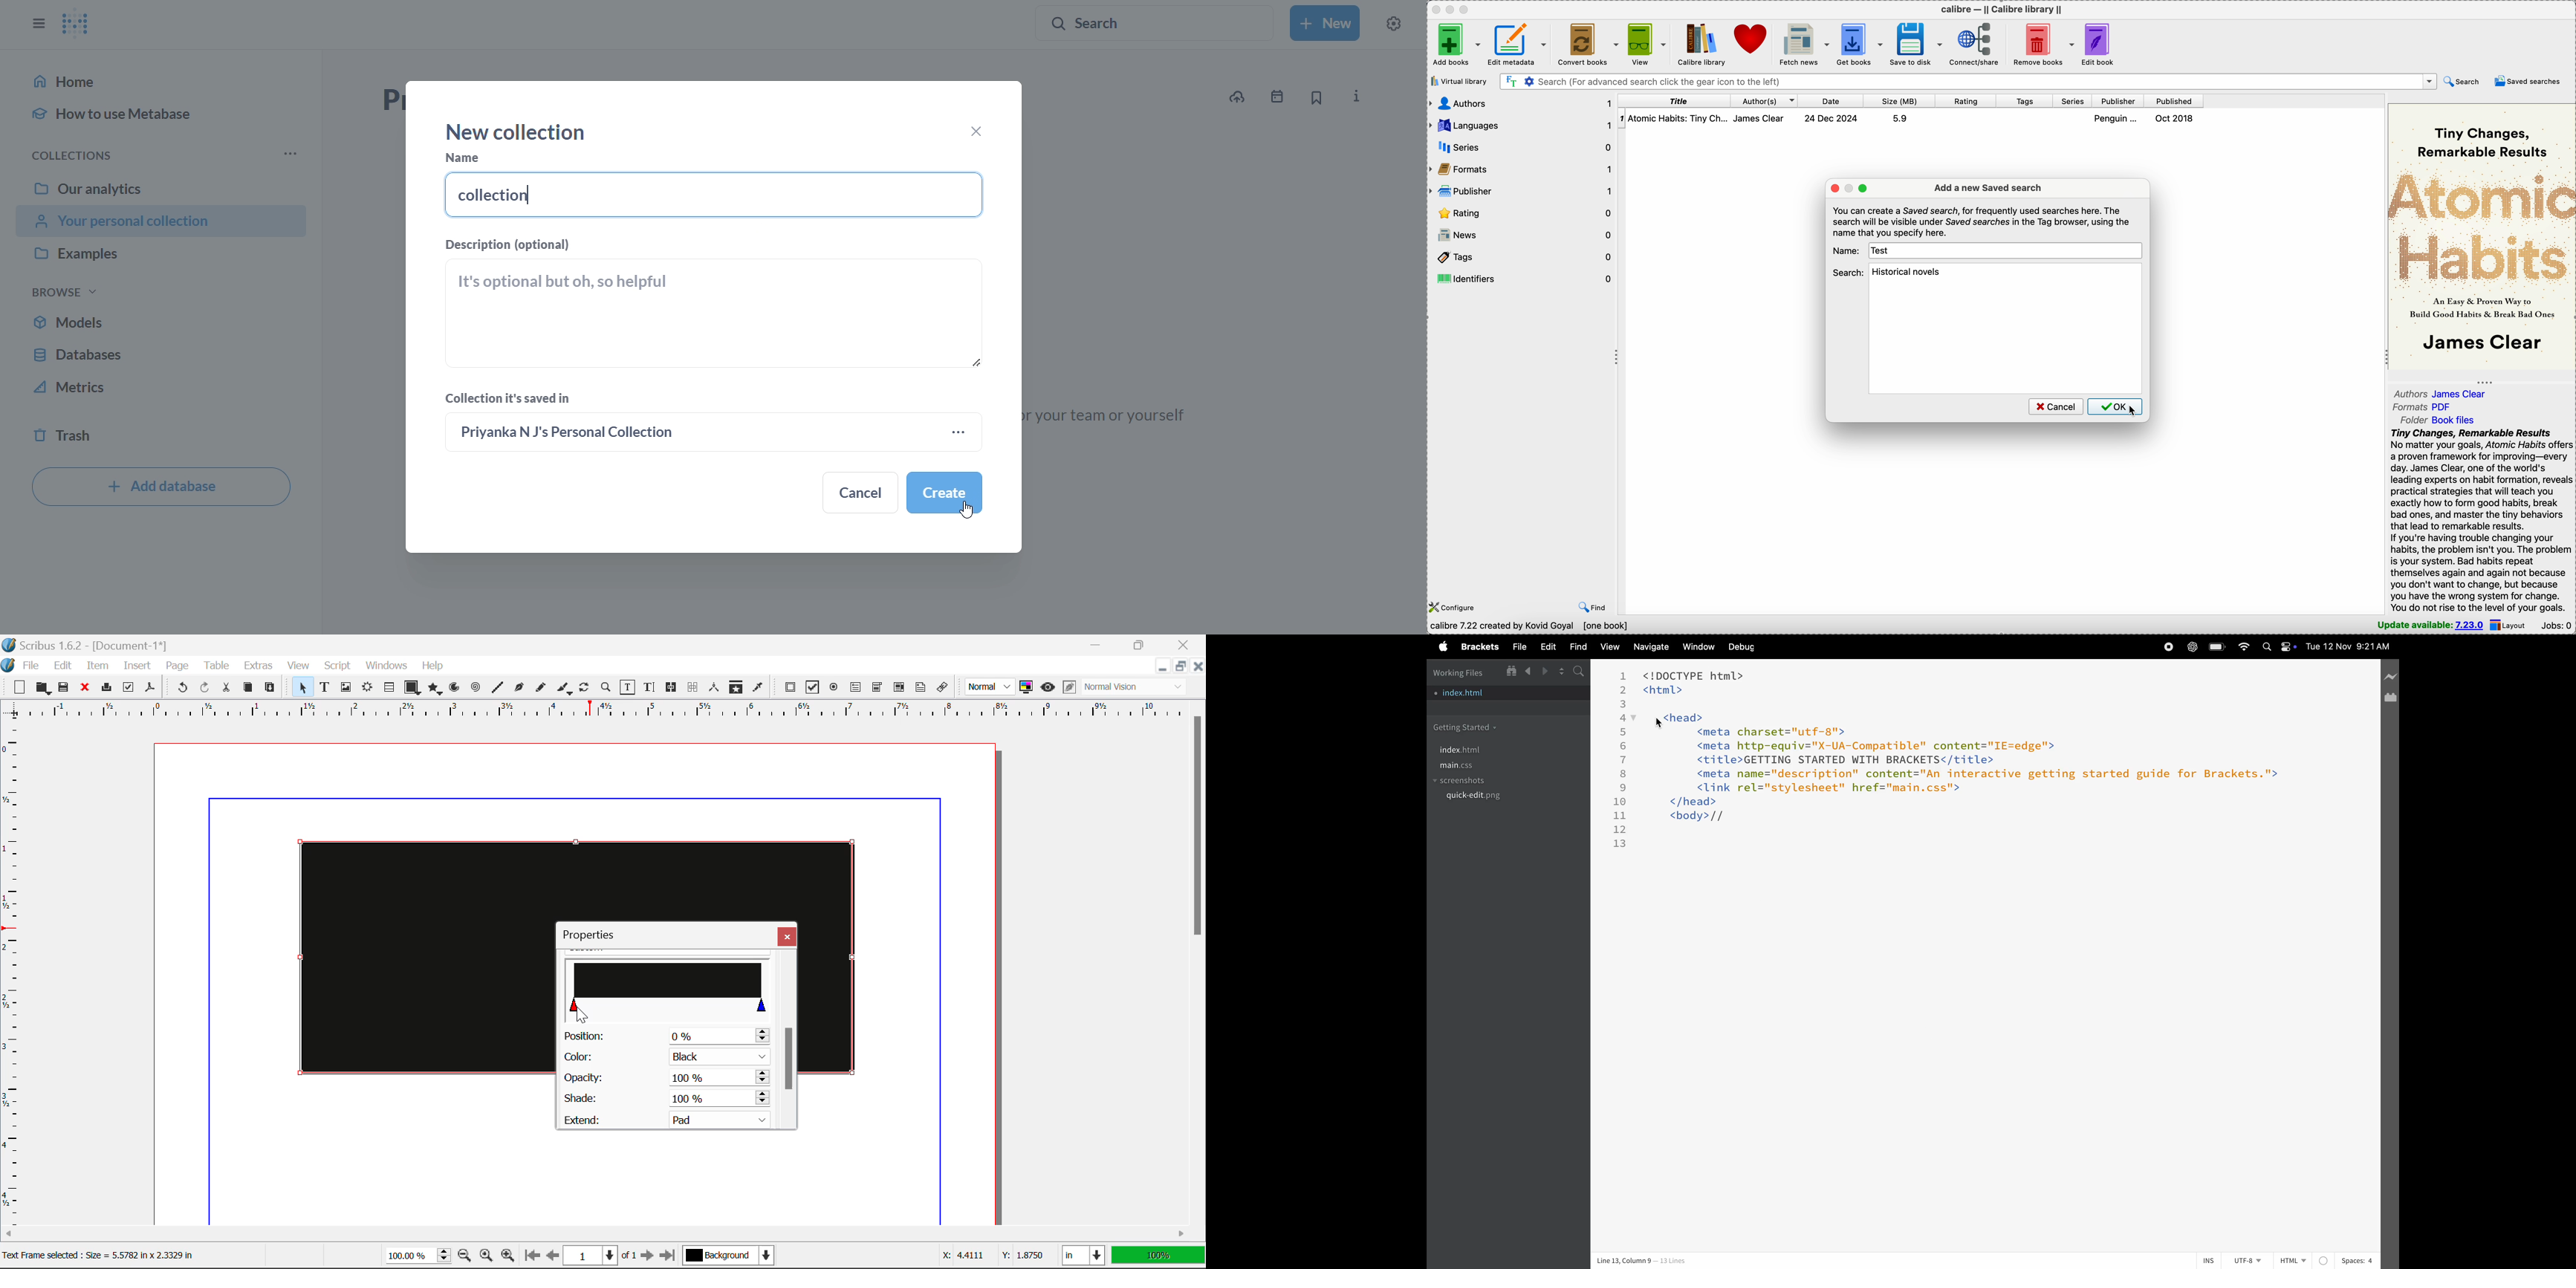 This screenshot has width=2576, height=1288. I want to click on spaces 4, so click(2357, 1260).